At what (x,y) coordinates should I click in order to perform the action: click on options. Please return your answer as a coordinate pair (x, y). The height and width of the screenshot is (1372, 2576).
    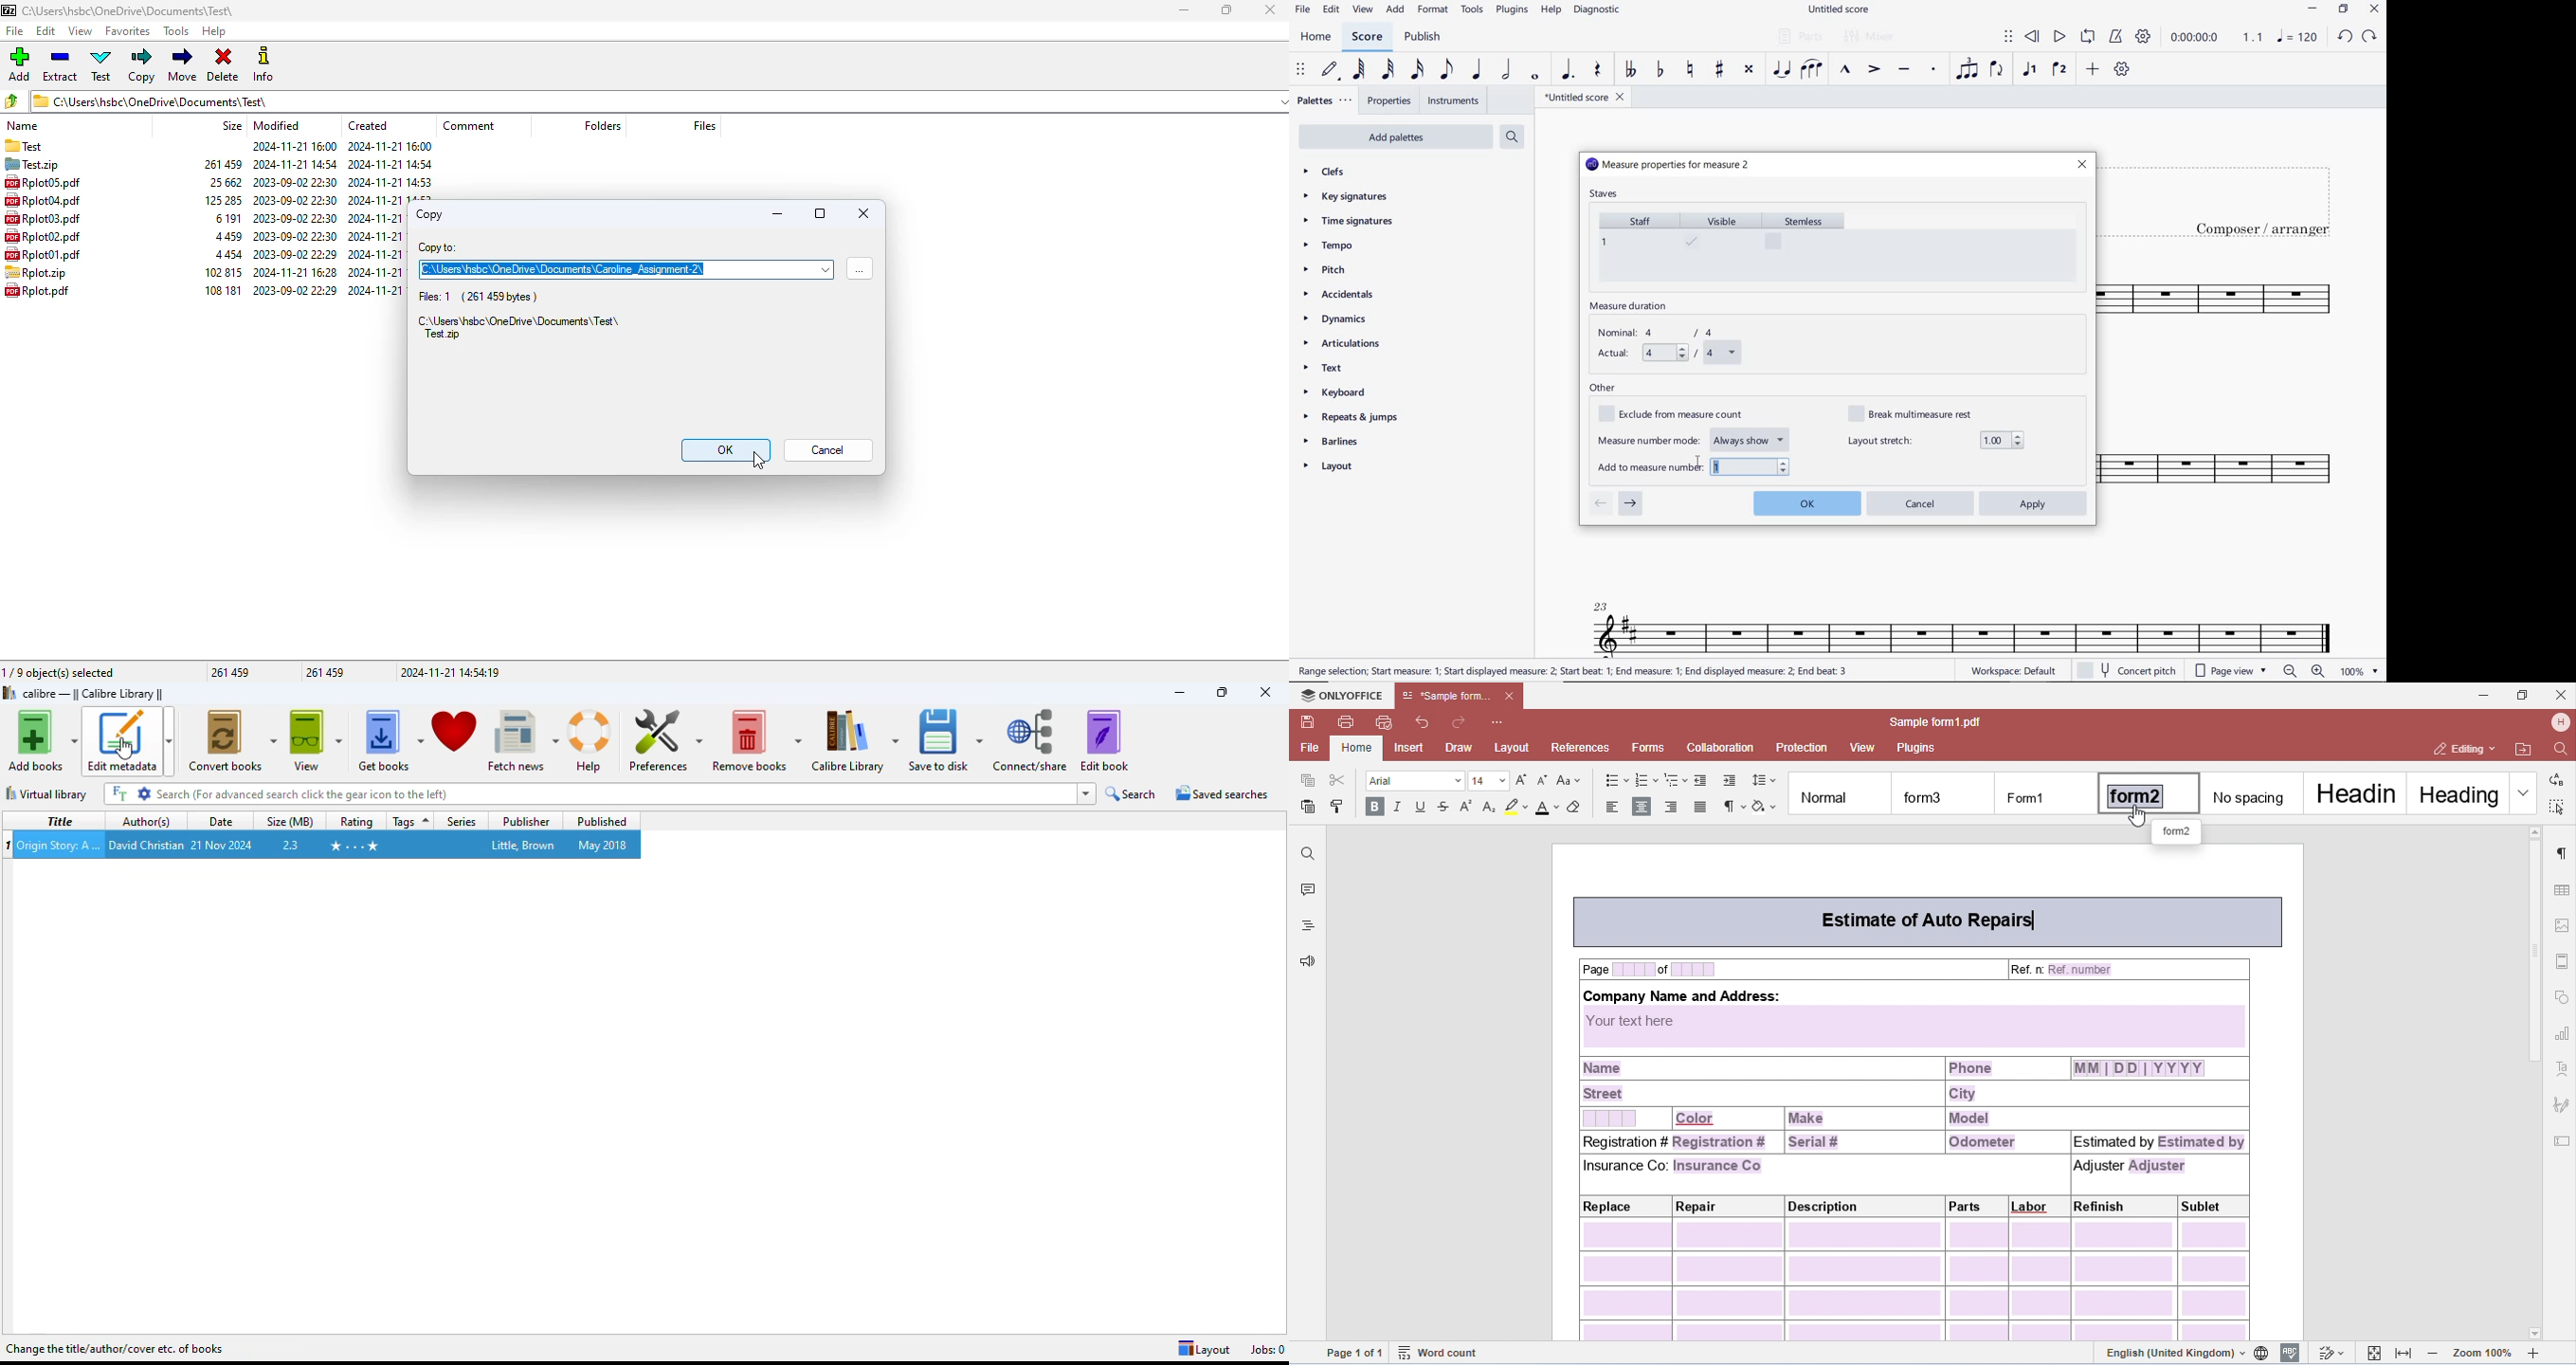
    Looking at the image, I should click on (825, 269).